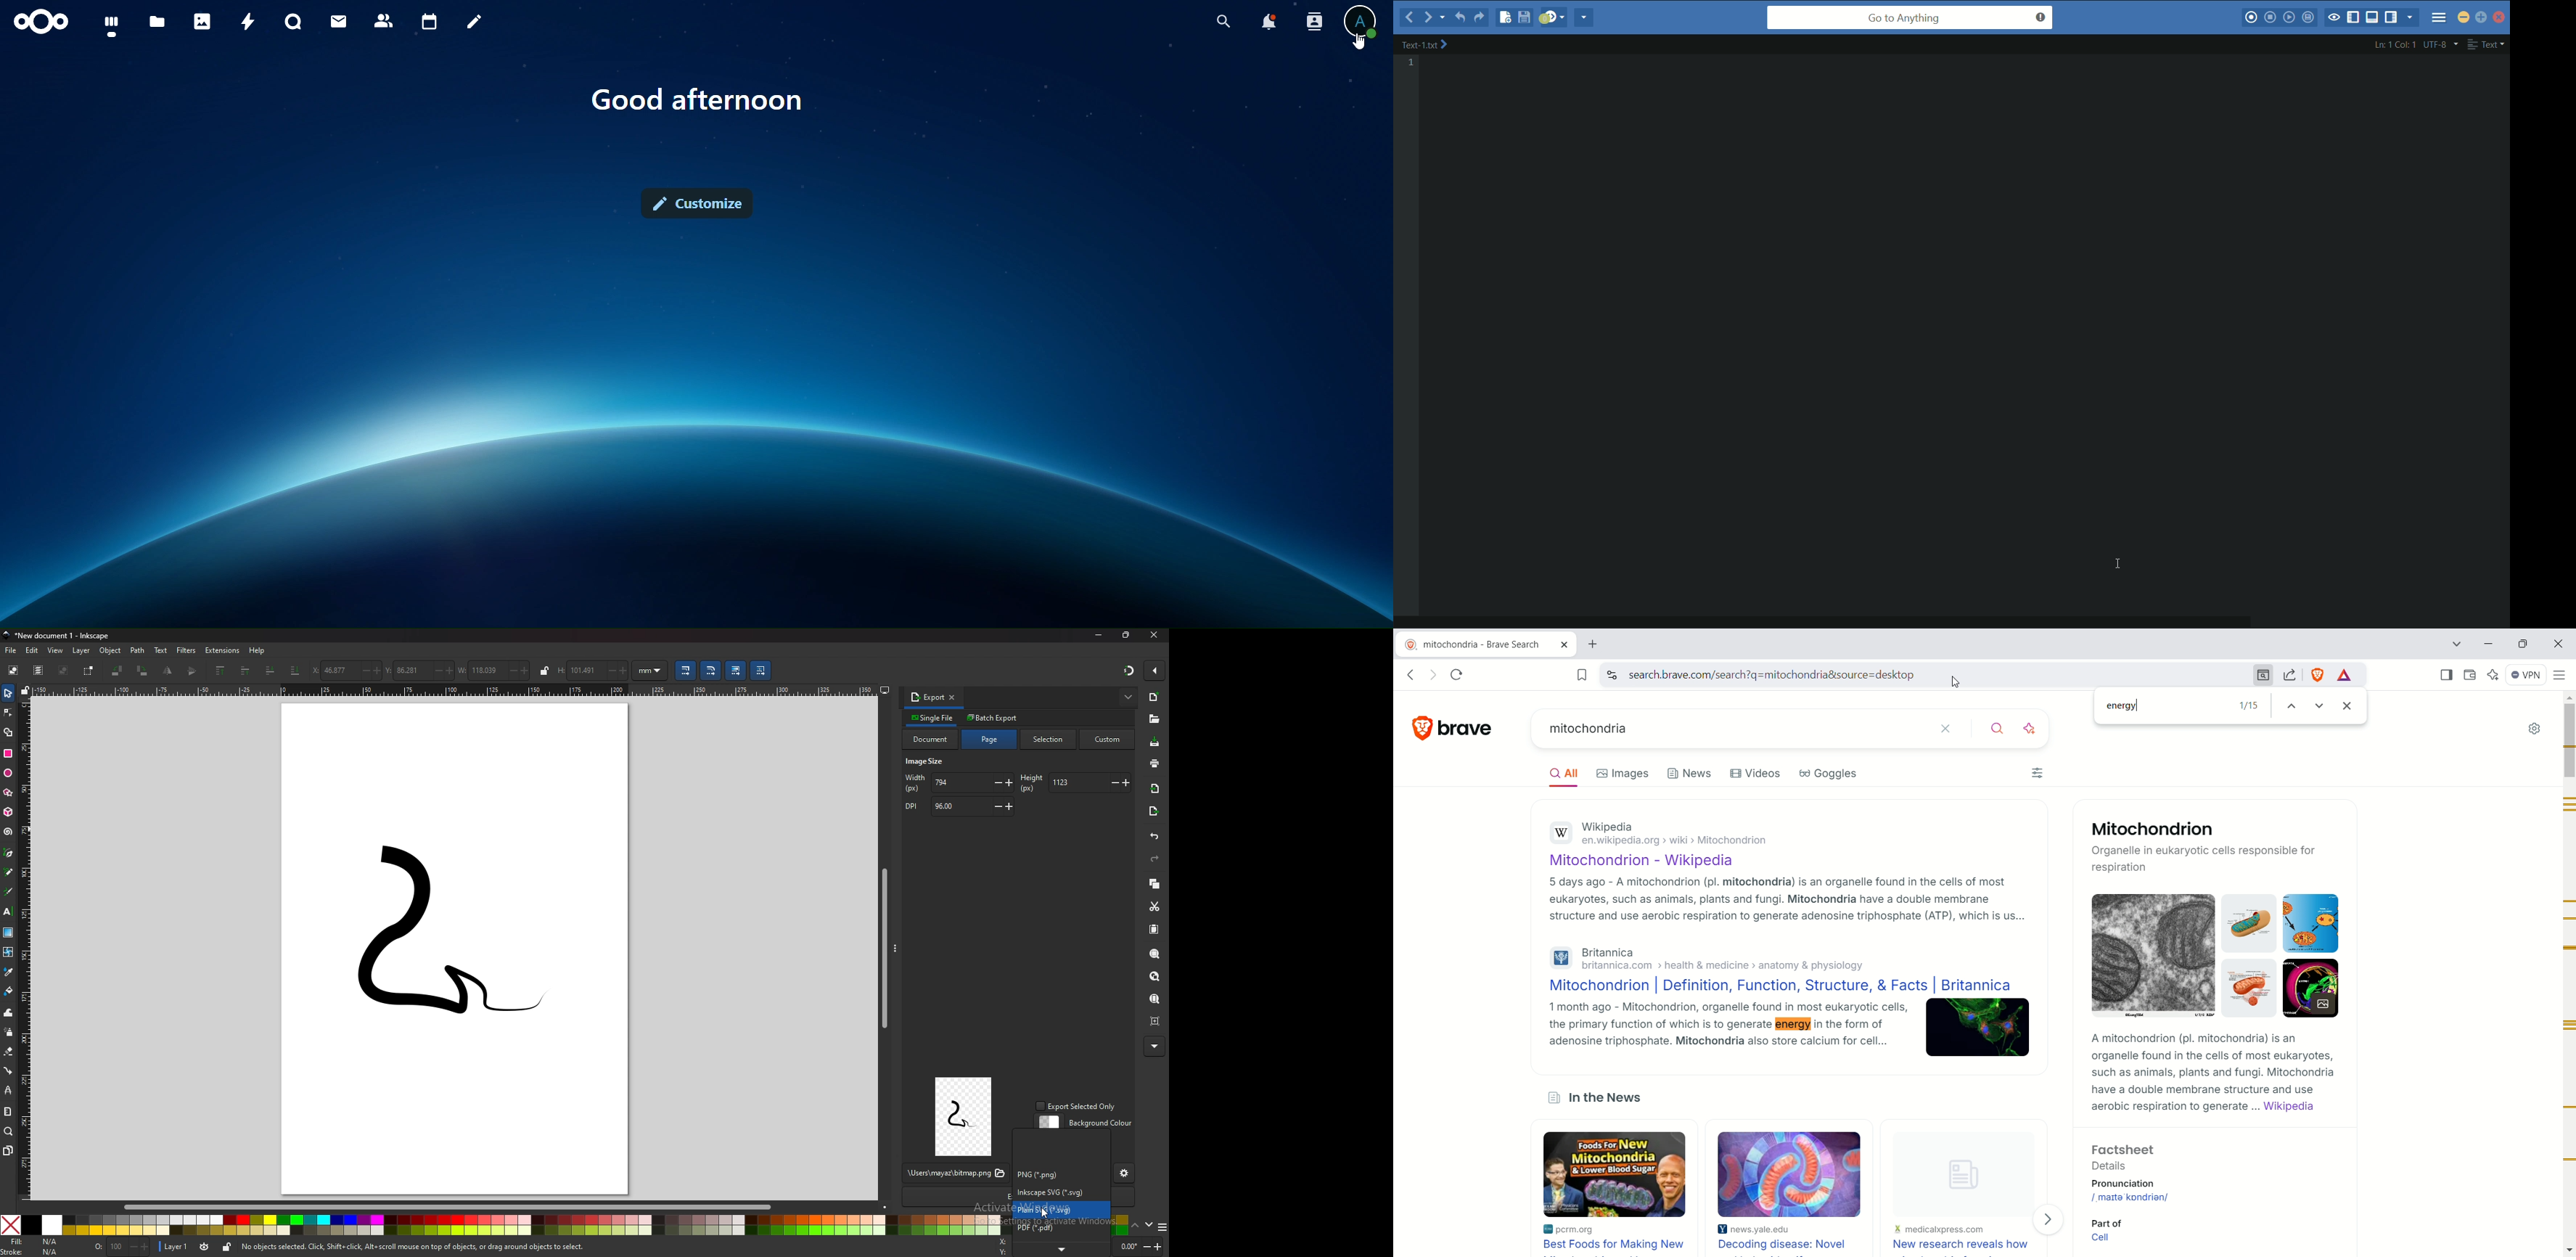 This screenshot has height=1260, width=2576. I want to click on toggle focus mode, so click(2335, 17).